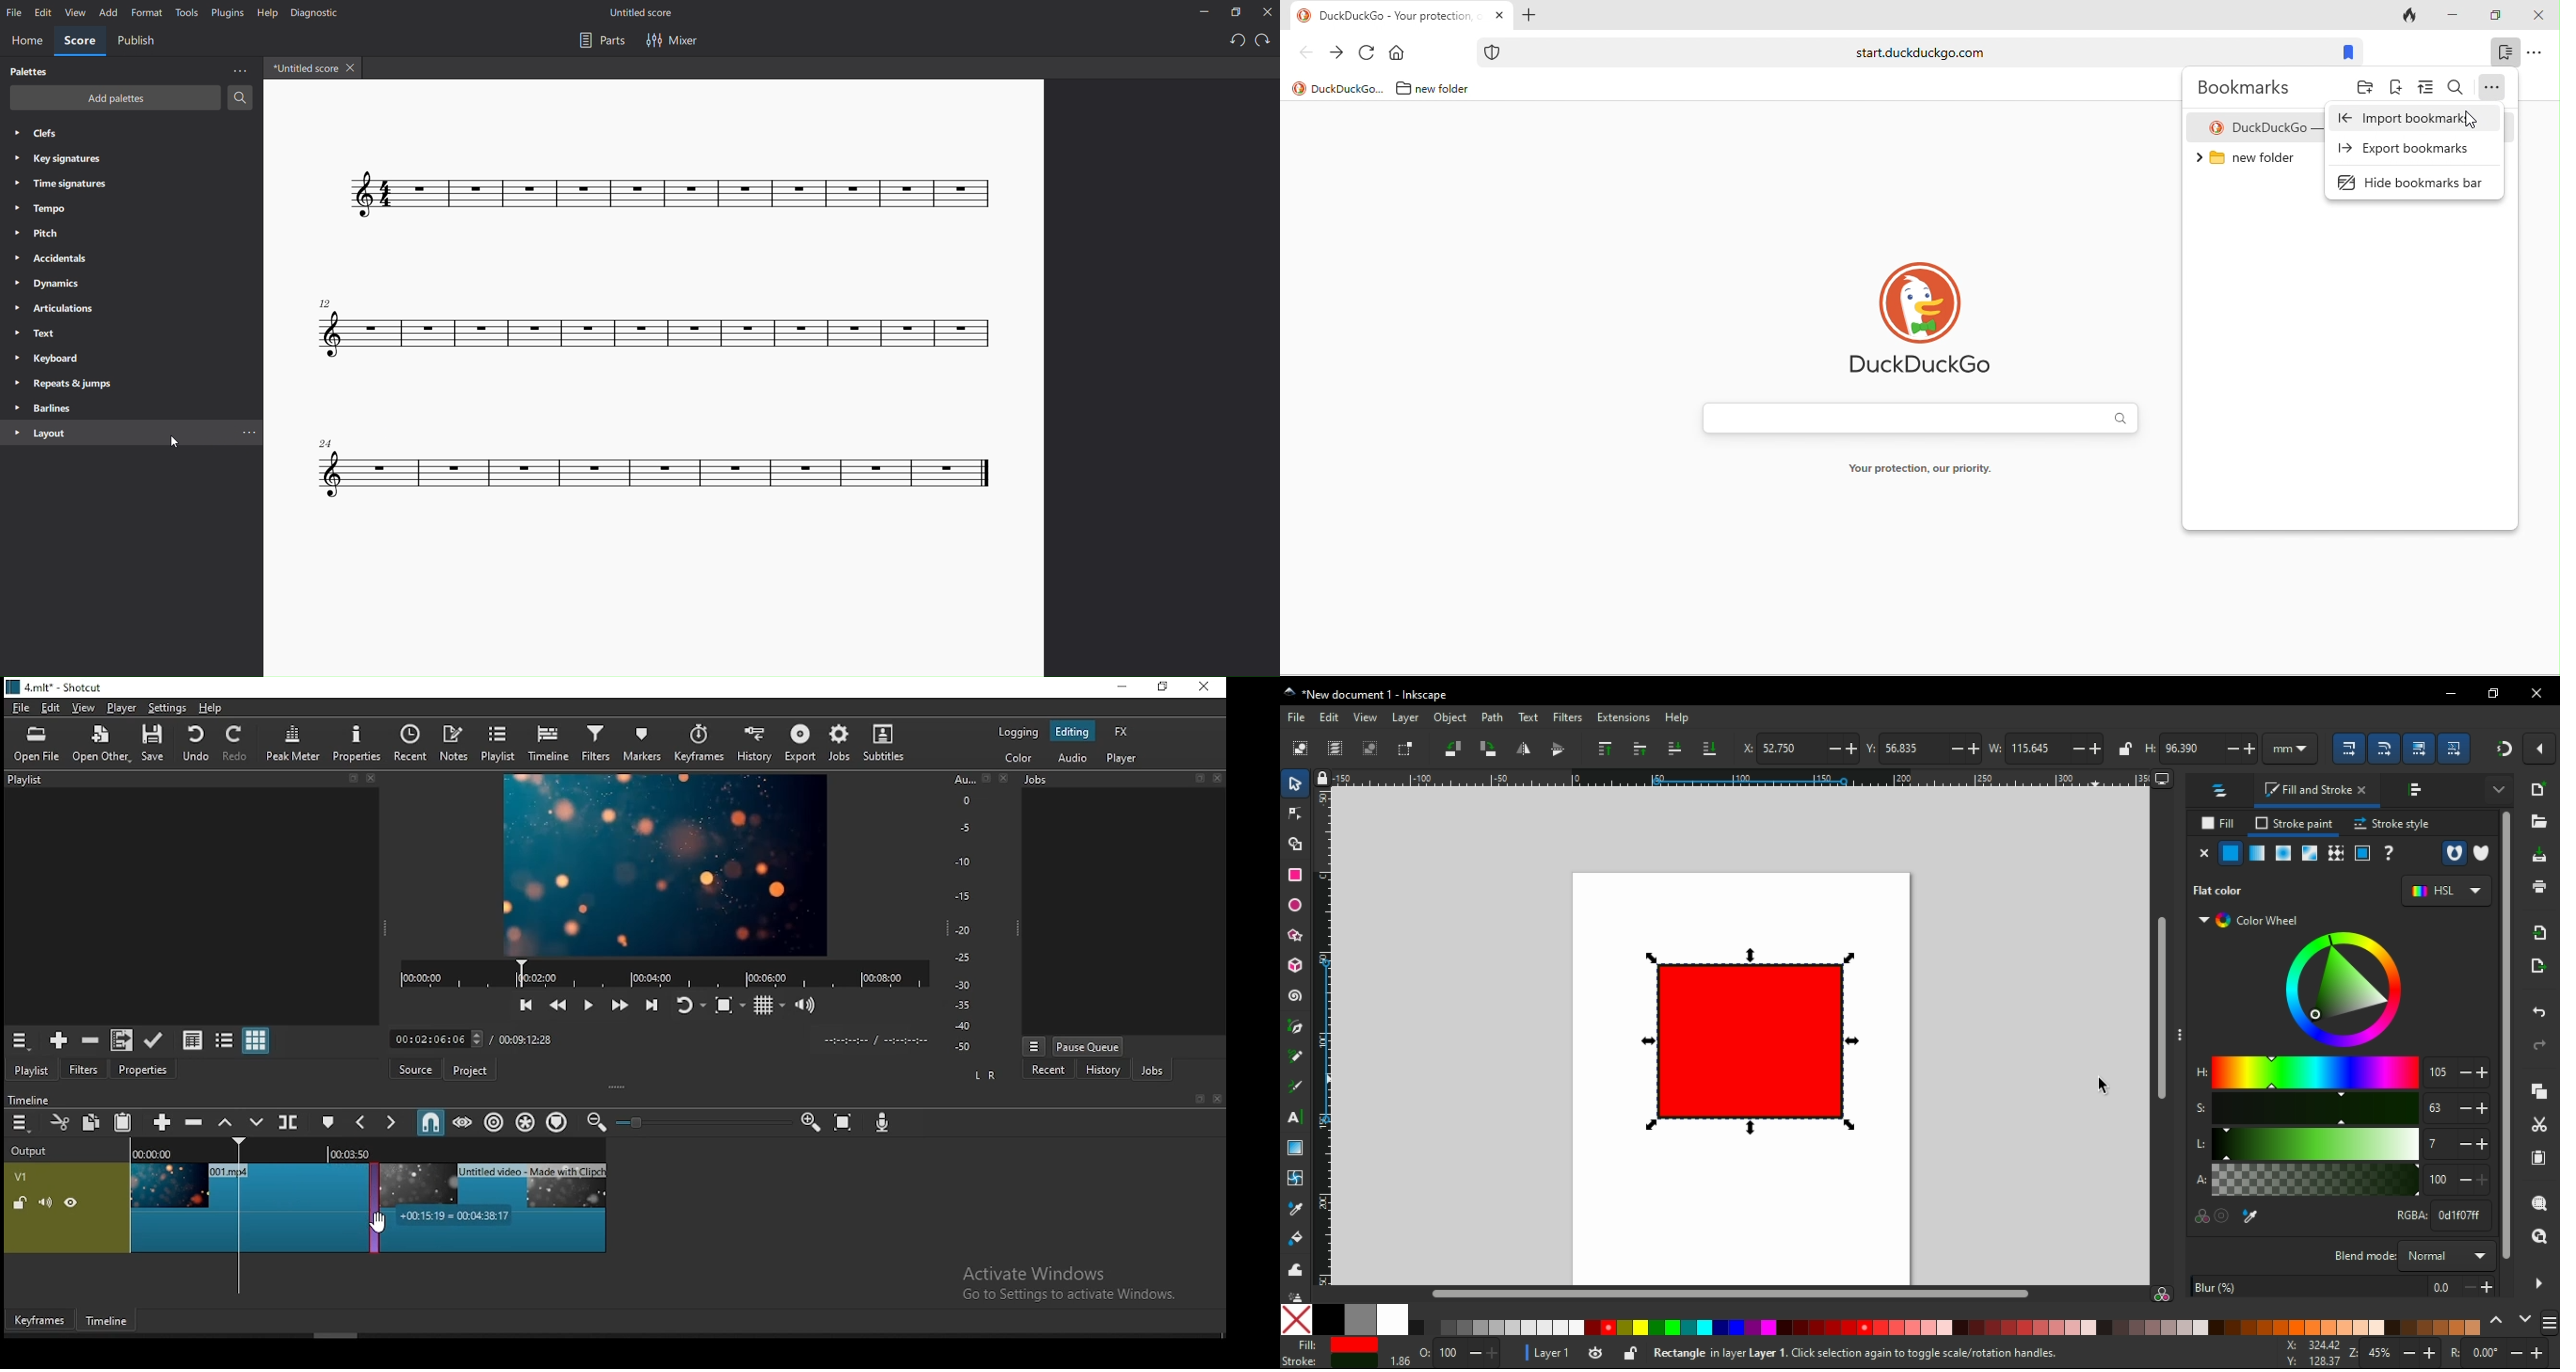 This screenshot has width=2576, height=1372. What do you see at coordinates (1103, 1069) in the screenshot?
I see `history` at bounding box center [1103, 1069].